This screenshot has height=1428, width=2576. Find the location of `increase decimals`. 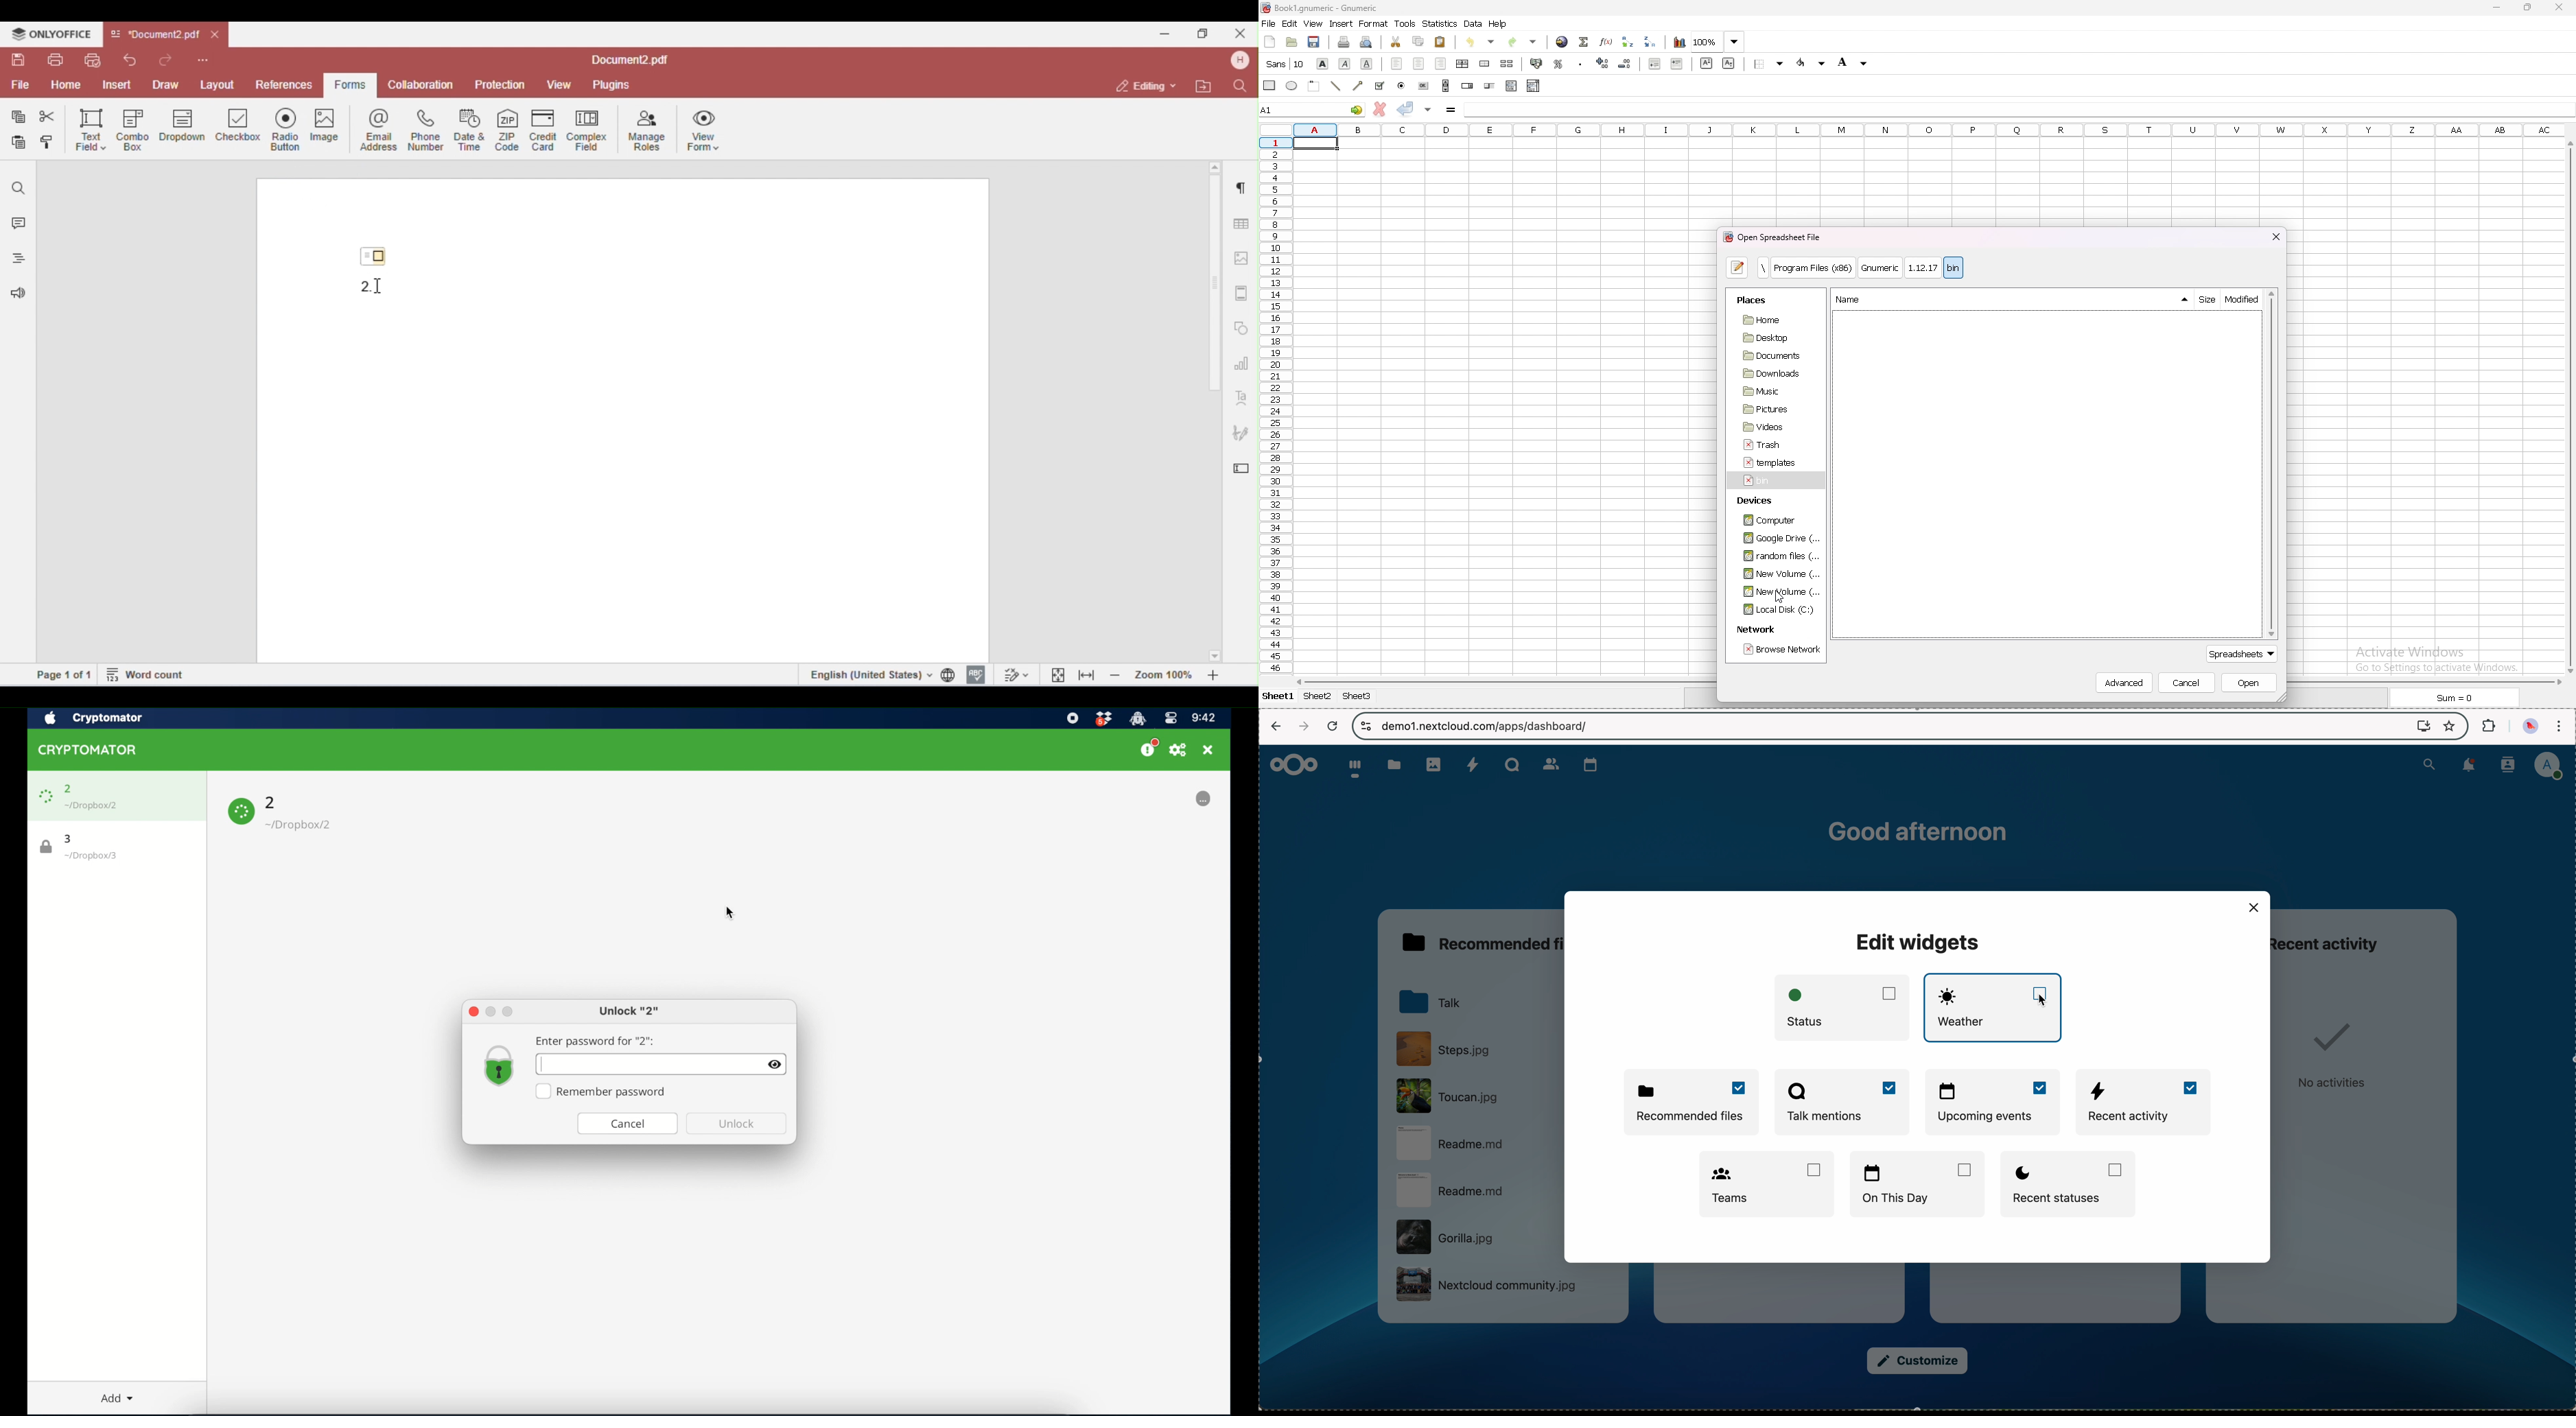

increase decimals is located at coordinates (1603, 63).